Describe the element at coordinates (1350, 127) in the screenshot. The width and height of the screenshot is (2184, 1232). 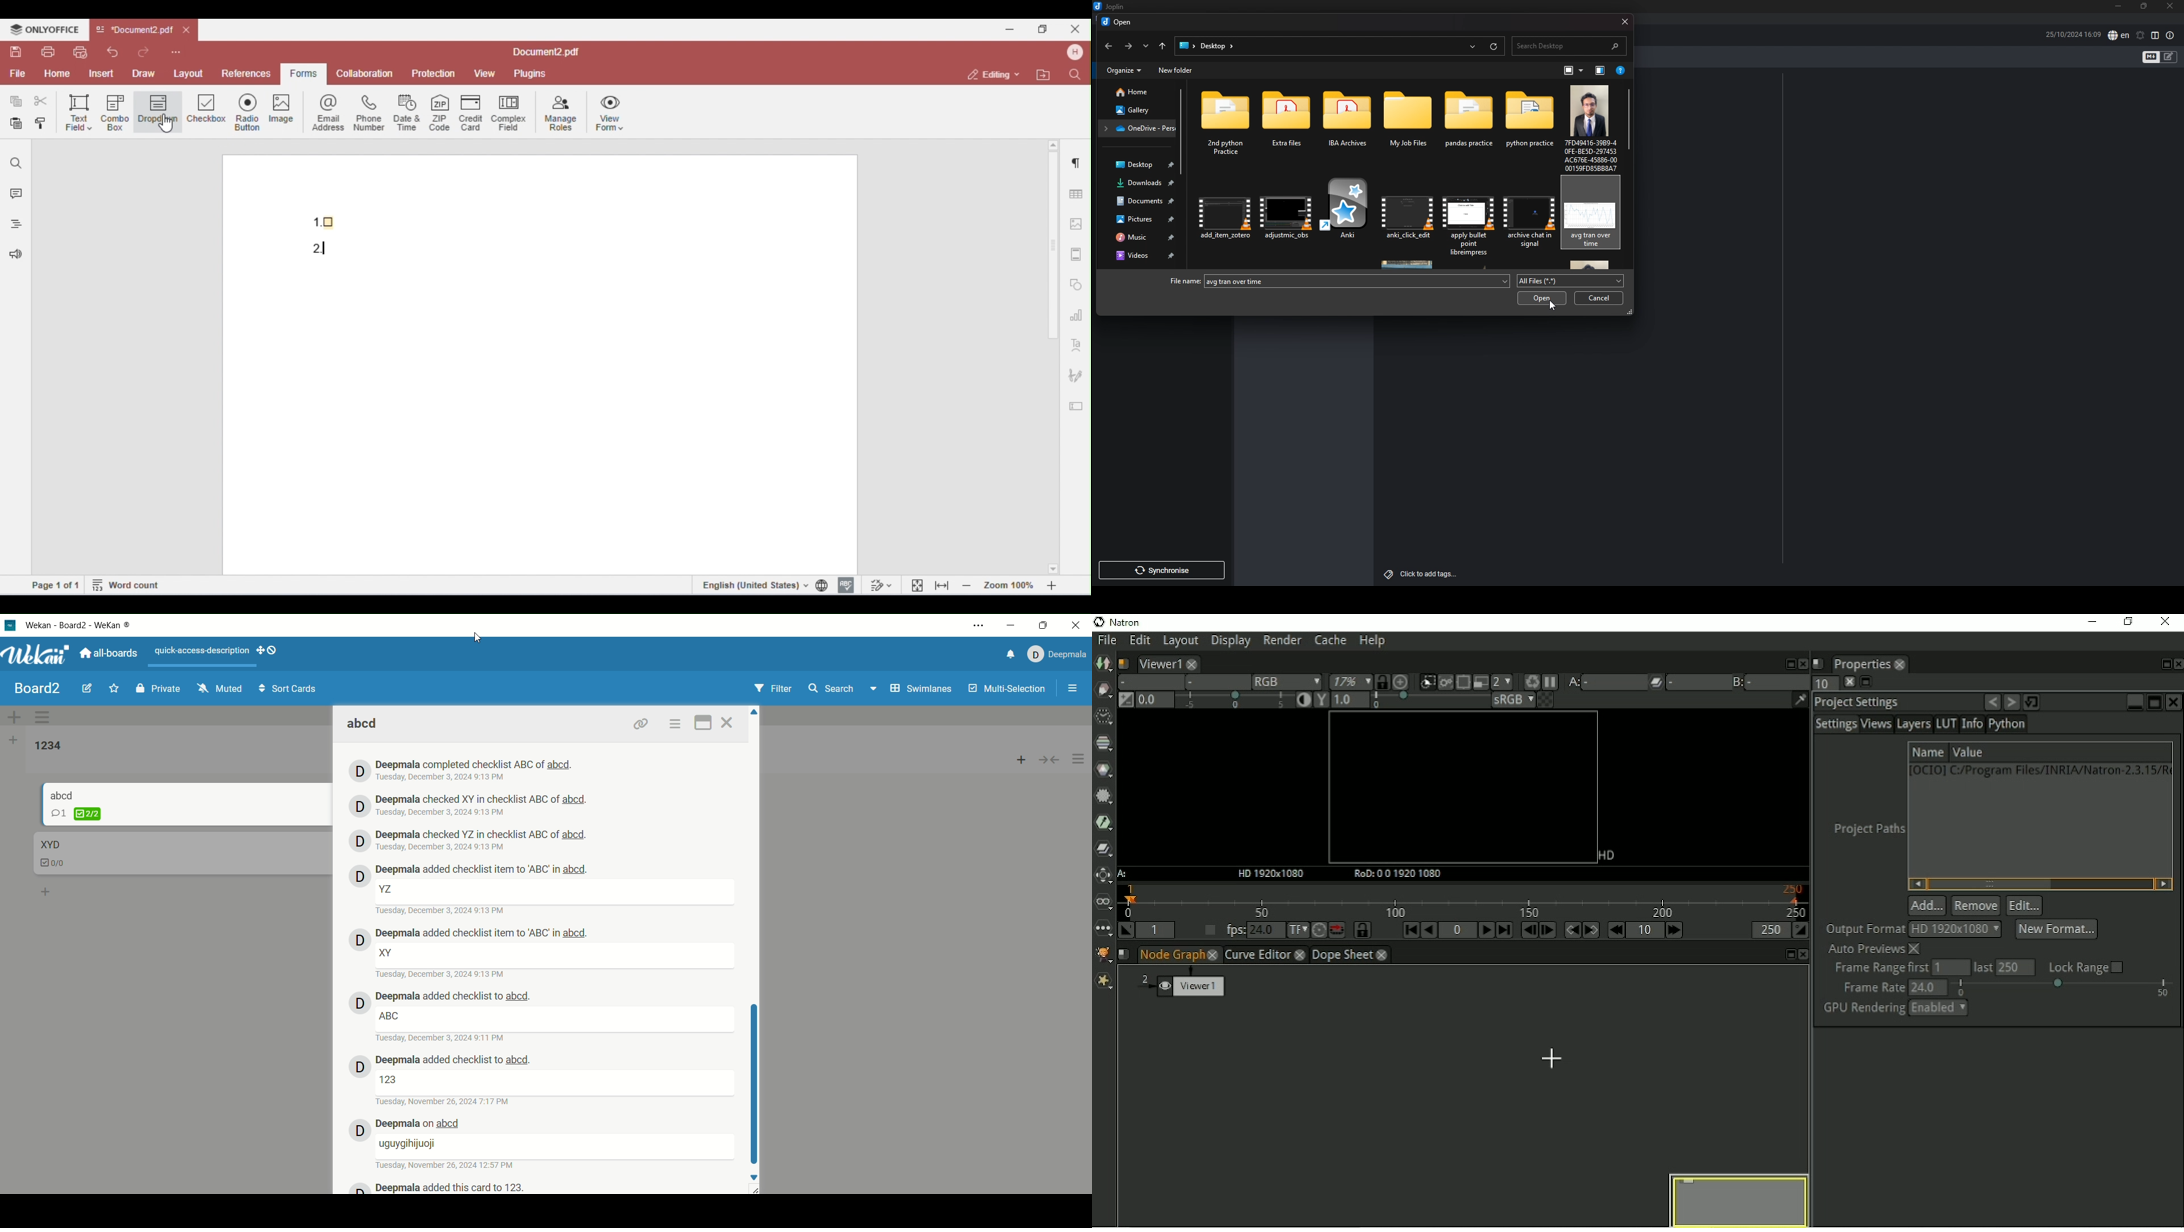
I see `IBA archieves` at that location.